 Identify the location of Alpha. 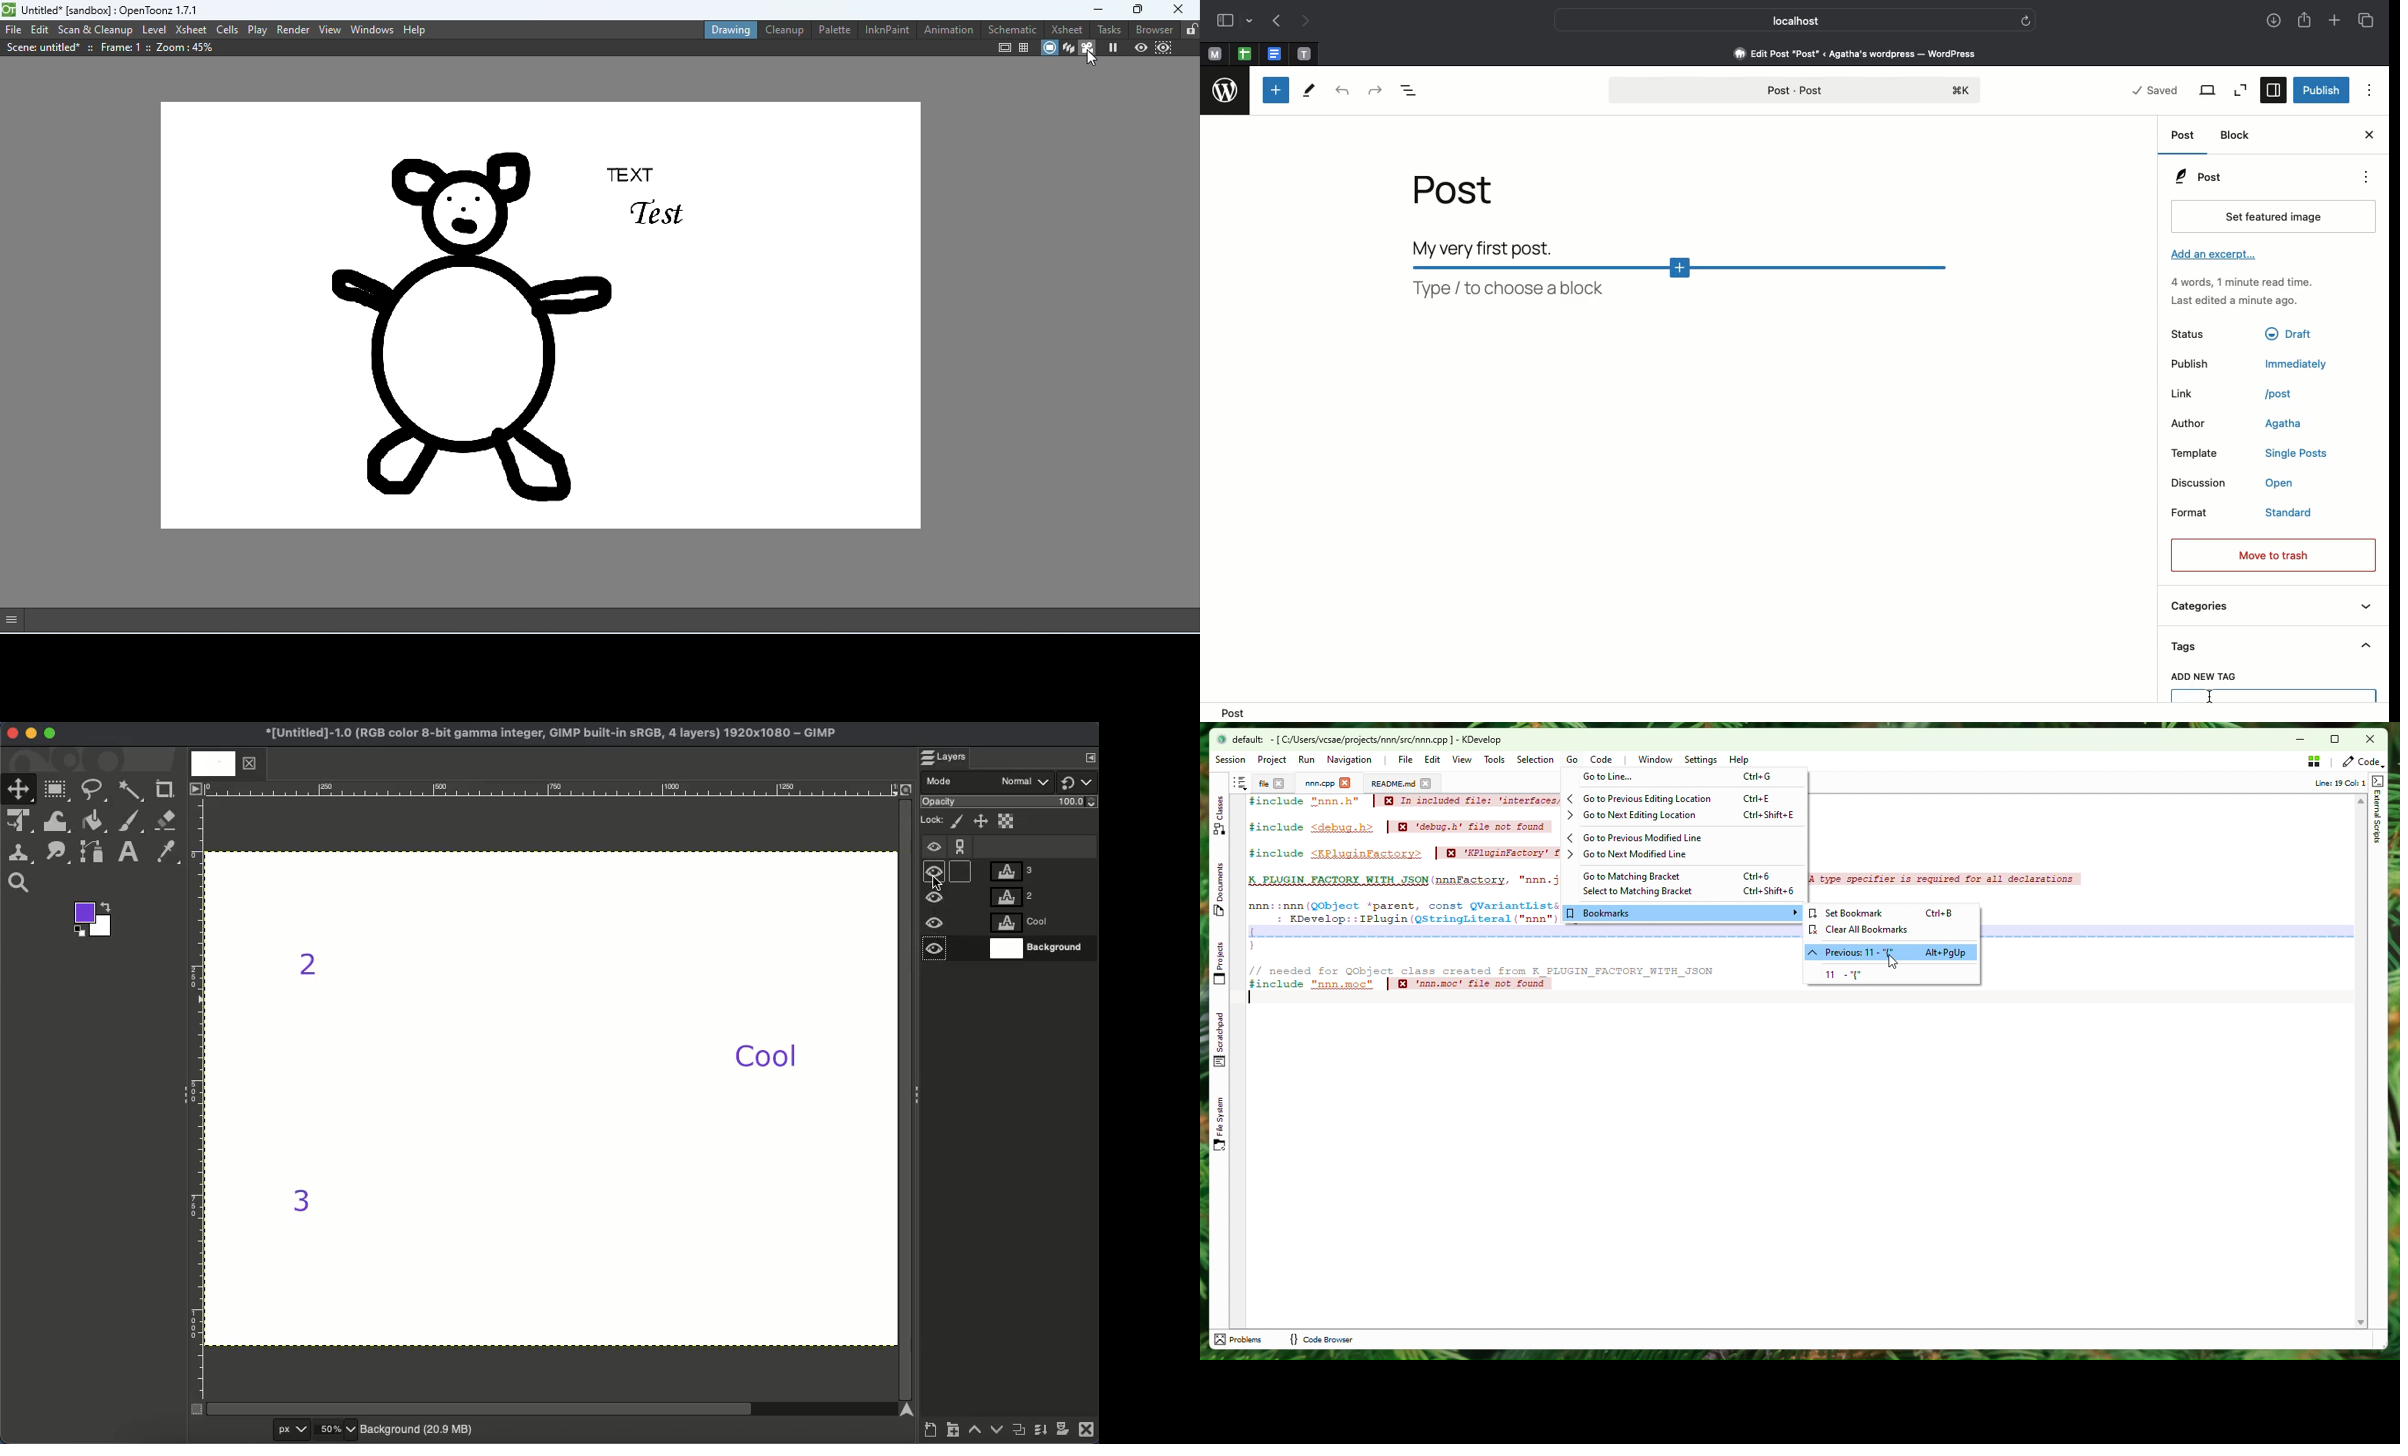
(1008, 820).